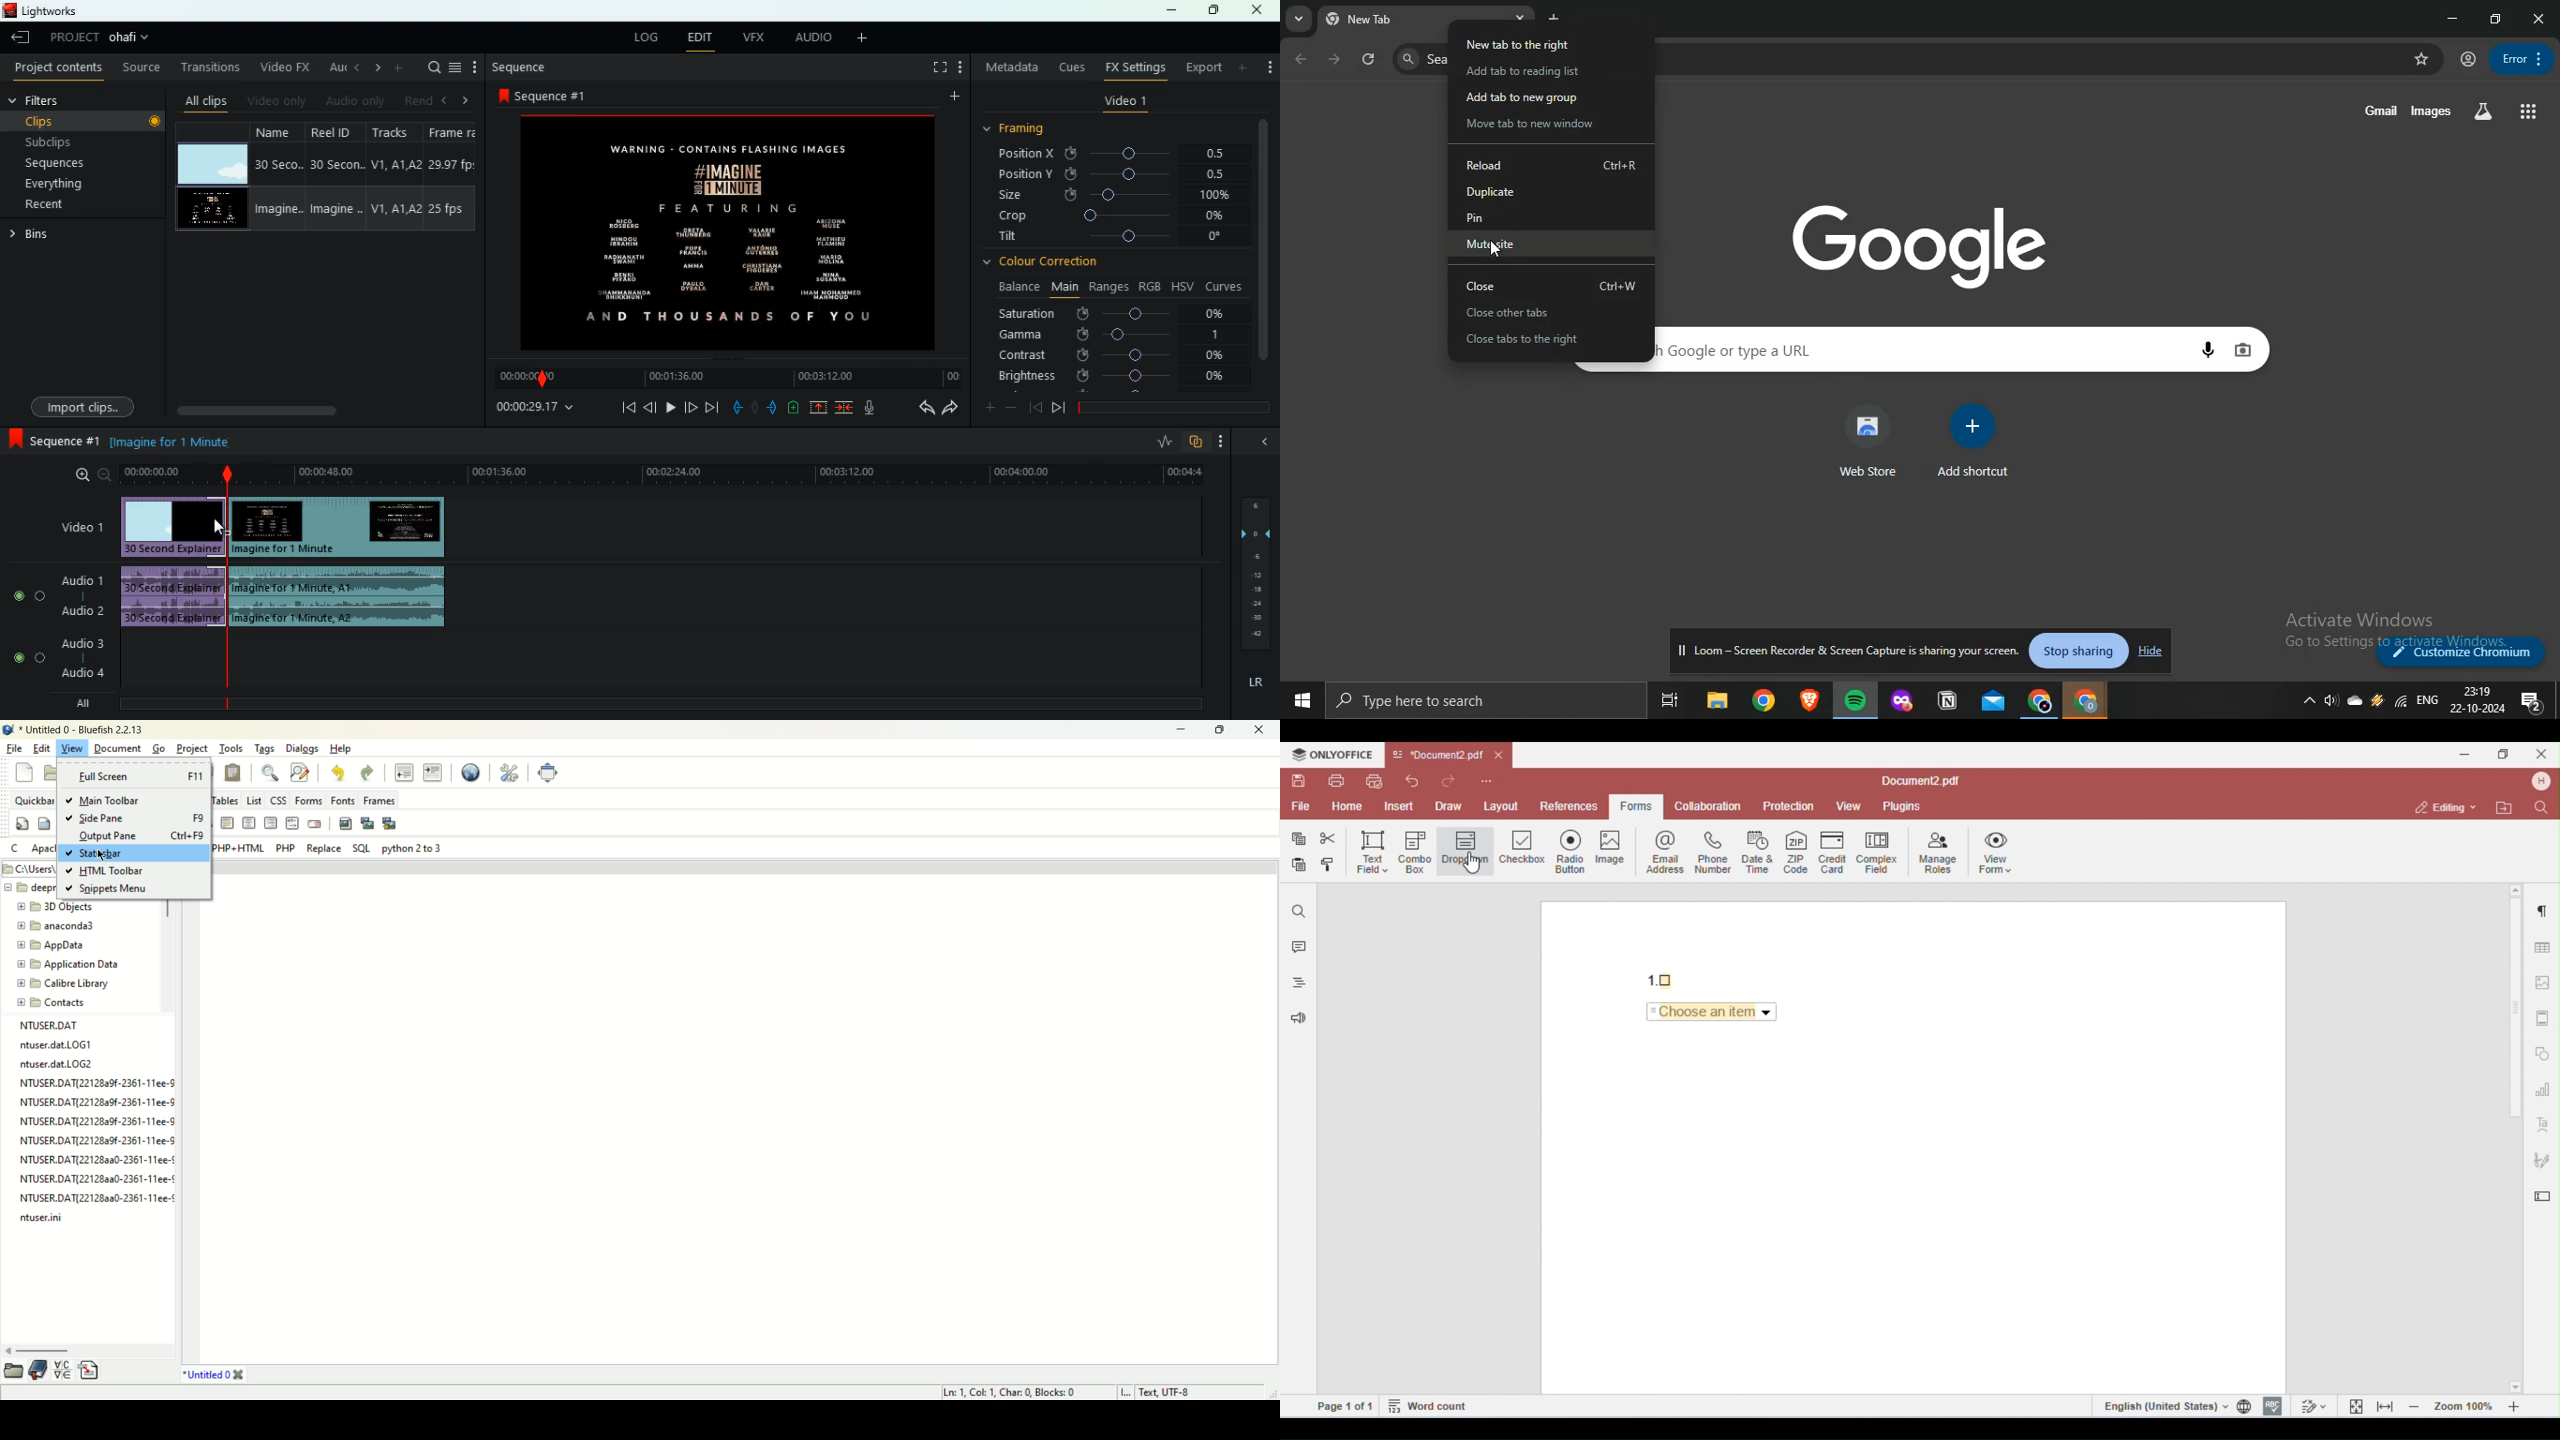 This screenshot has width=2576, height=1456. Describe the element at coordinates (85, 580) in the screenshot. I see `audio 1` at that location.